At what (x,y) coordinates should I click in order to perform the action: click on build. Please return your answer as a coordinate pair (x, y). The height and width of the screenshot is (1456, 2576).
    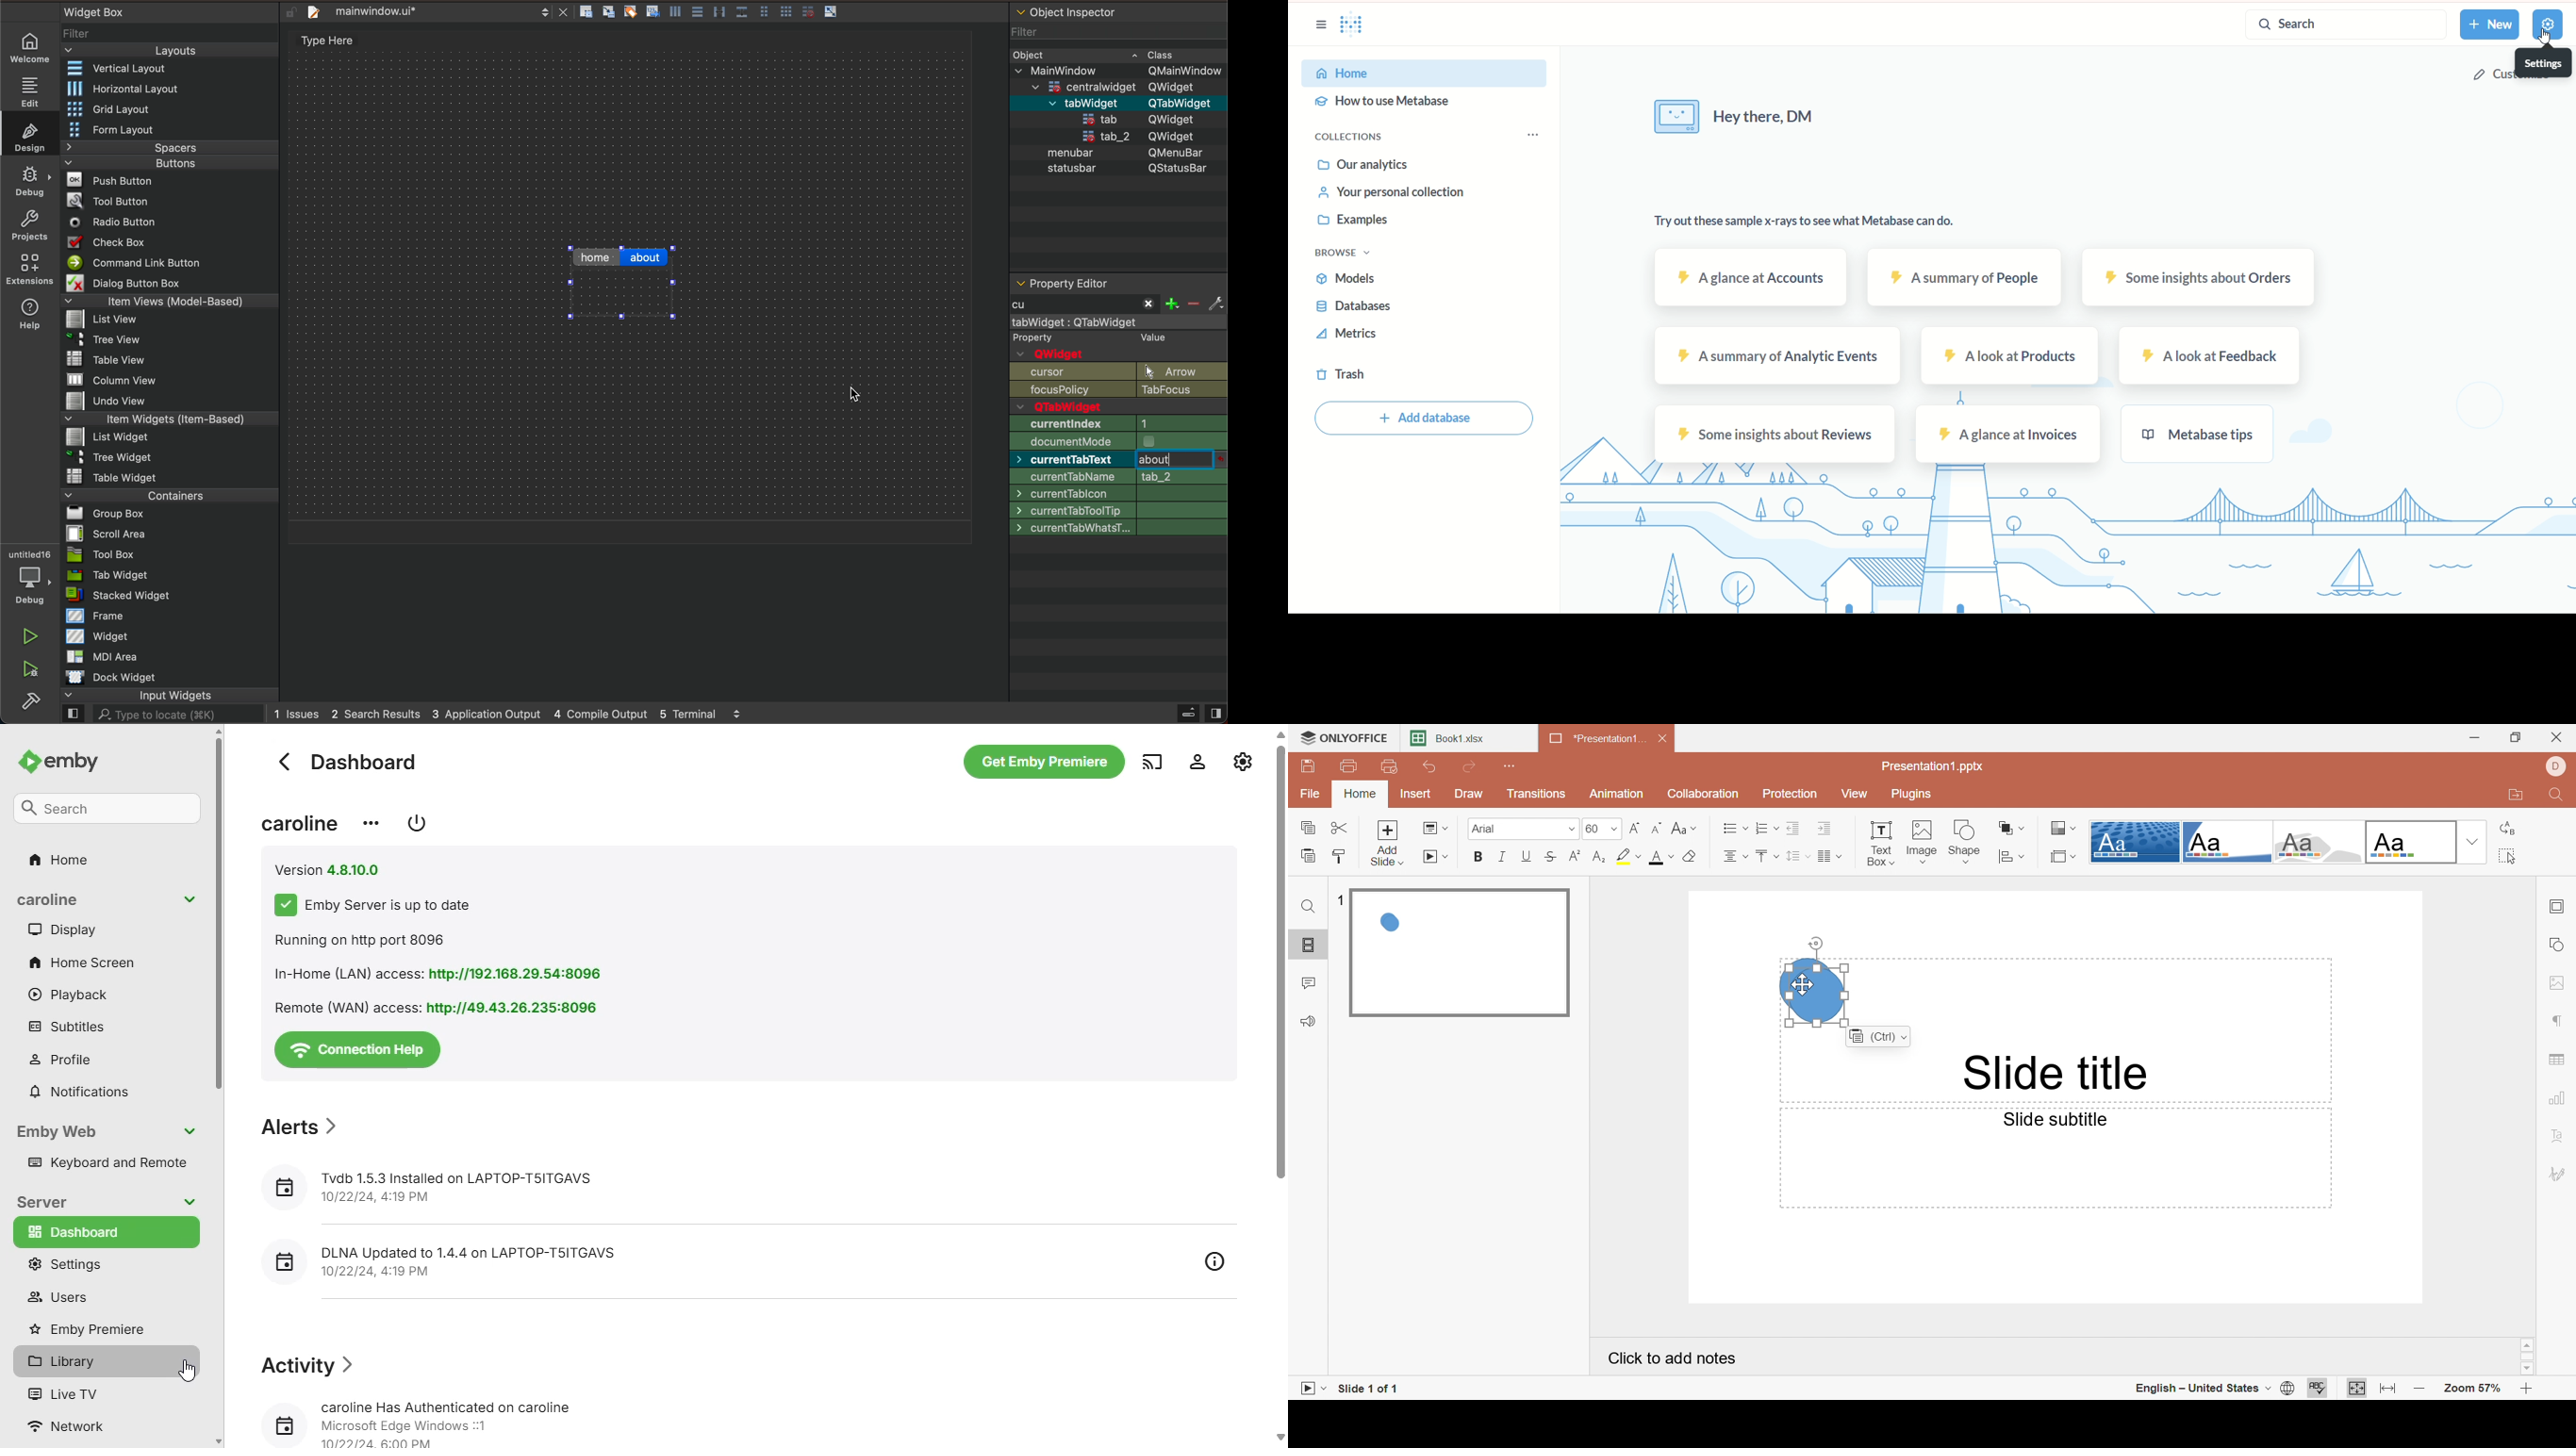
    Looking at the image, I should click on (35, 703).